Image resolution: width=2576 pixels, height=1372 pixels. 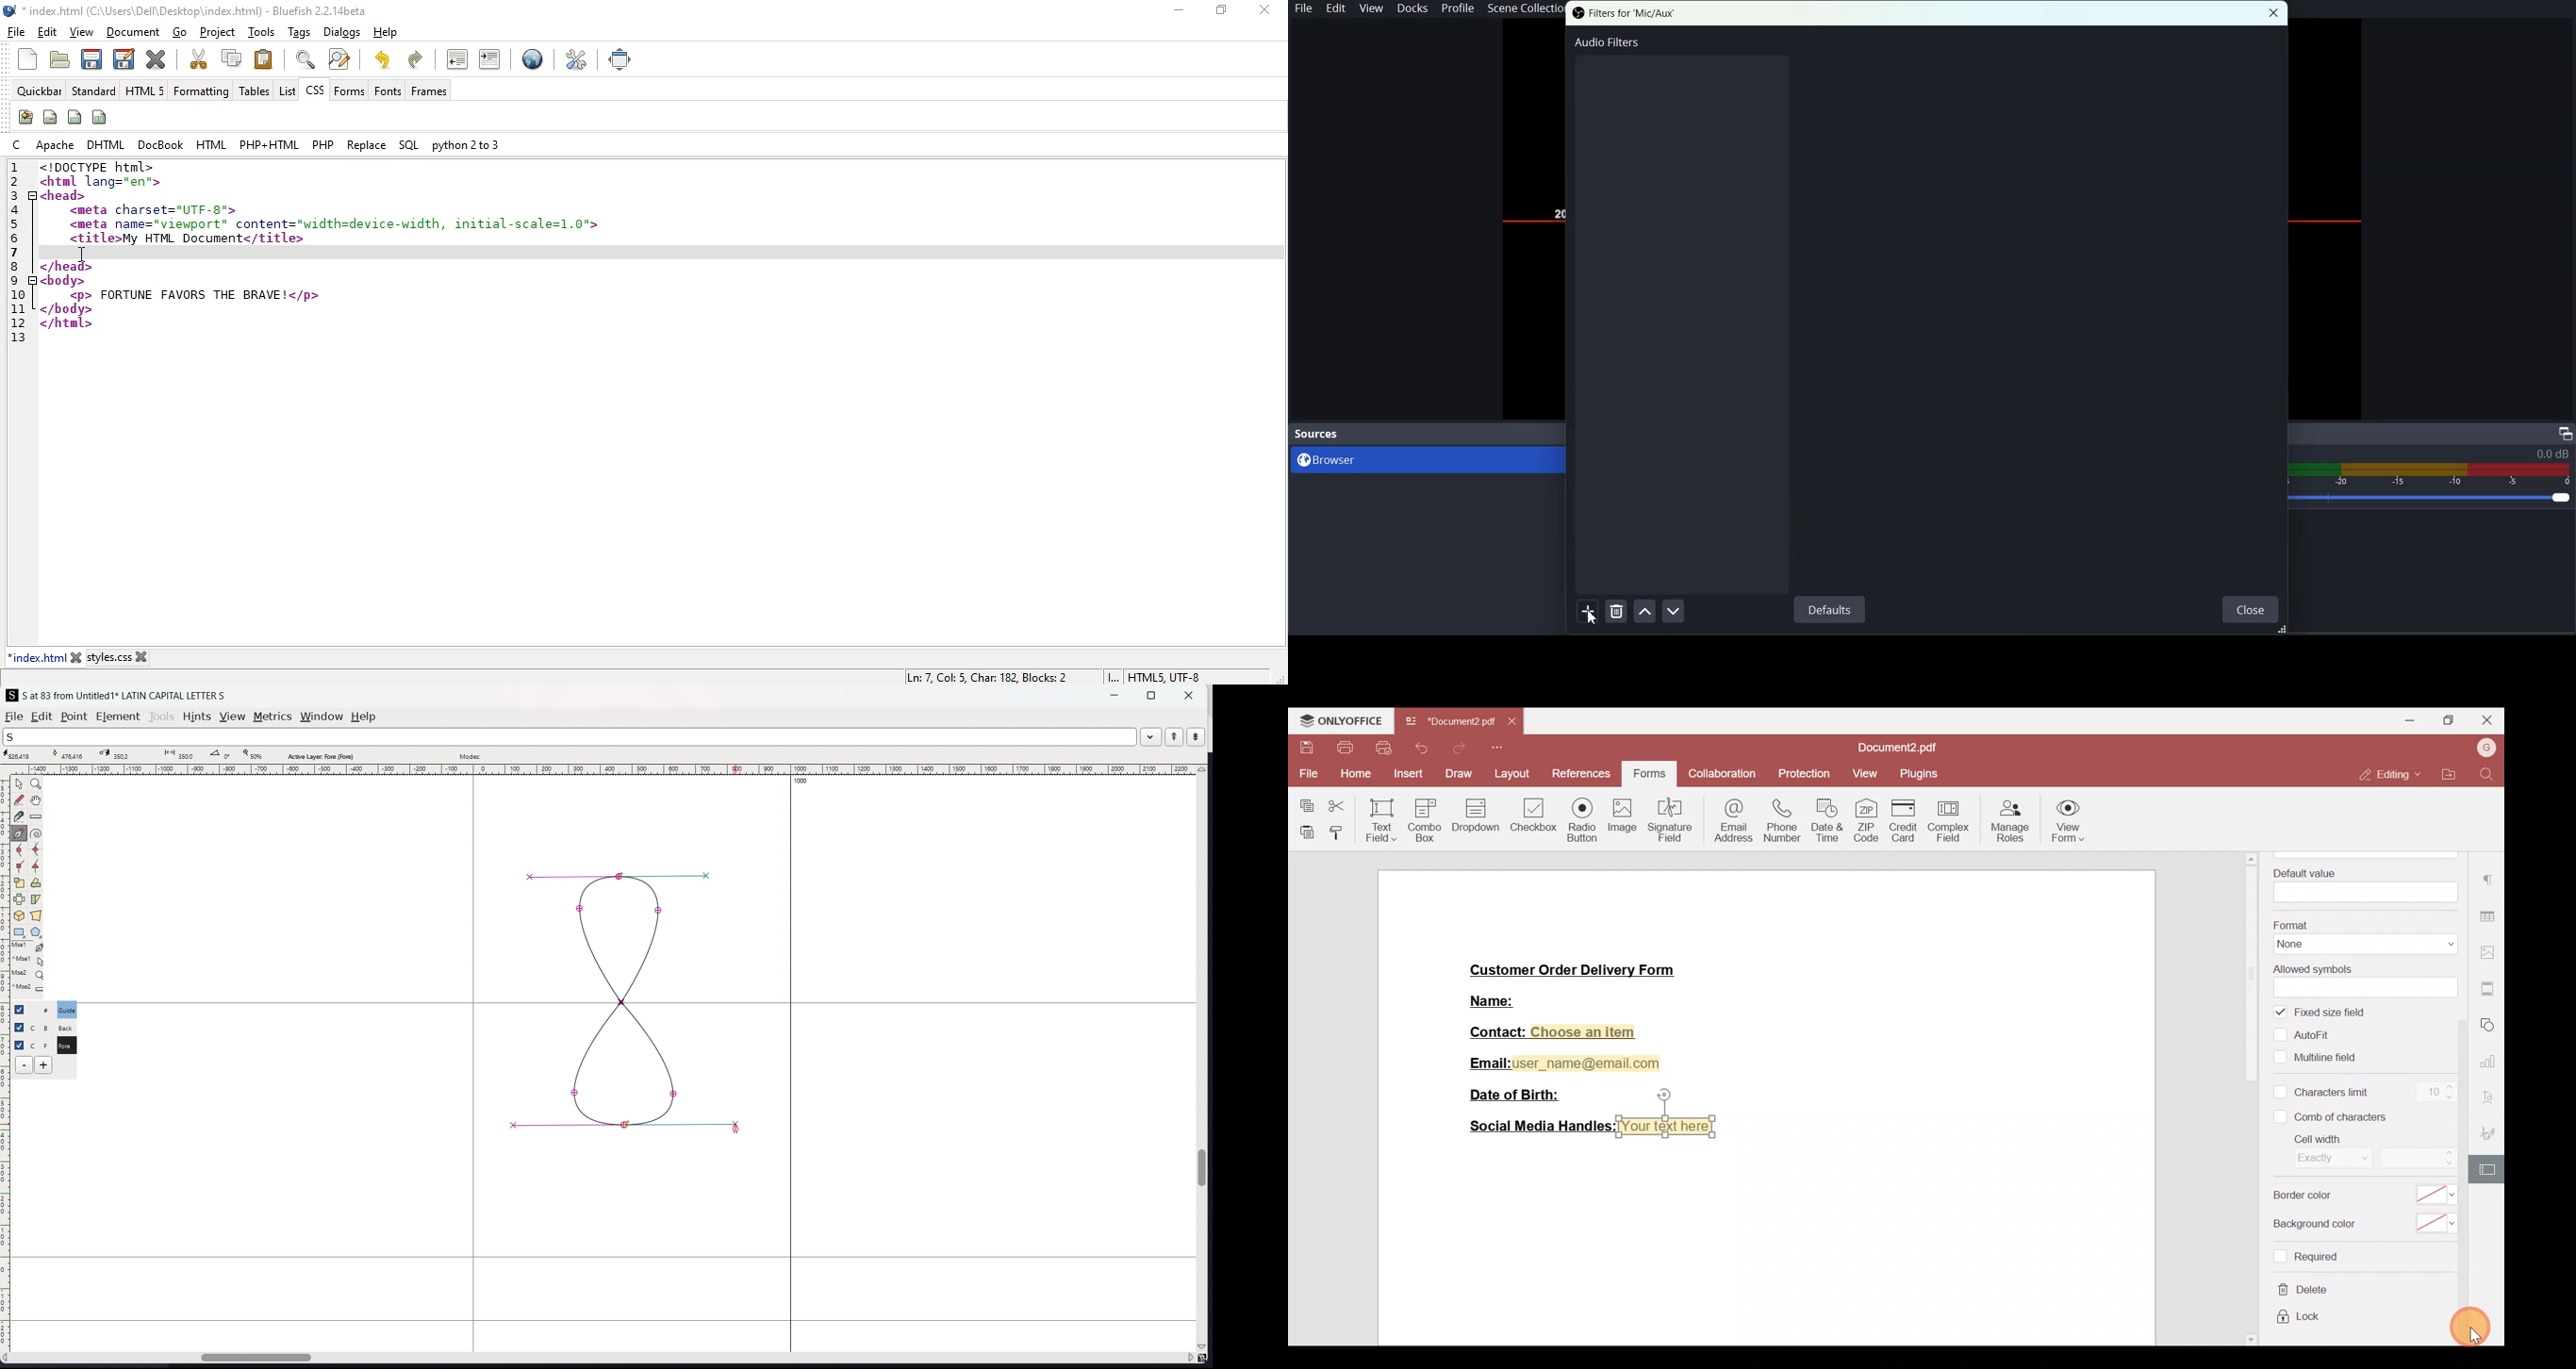 What do you see at coordinates (141, 656) in the screenshot?
I see `close` at bounding box center [141, 656].